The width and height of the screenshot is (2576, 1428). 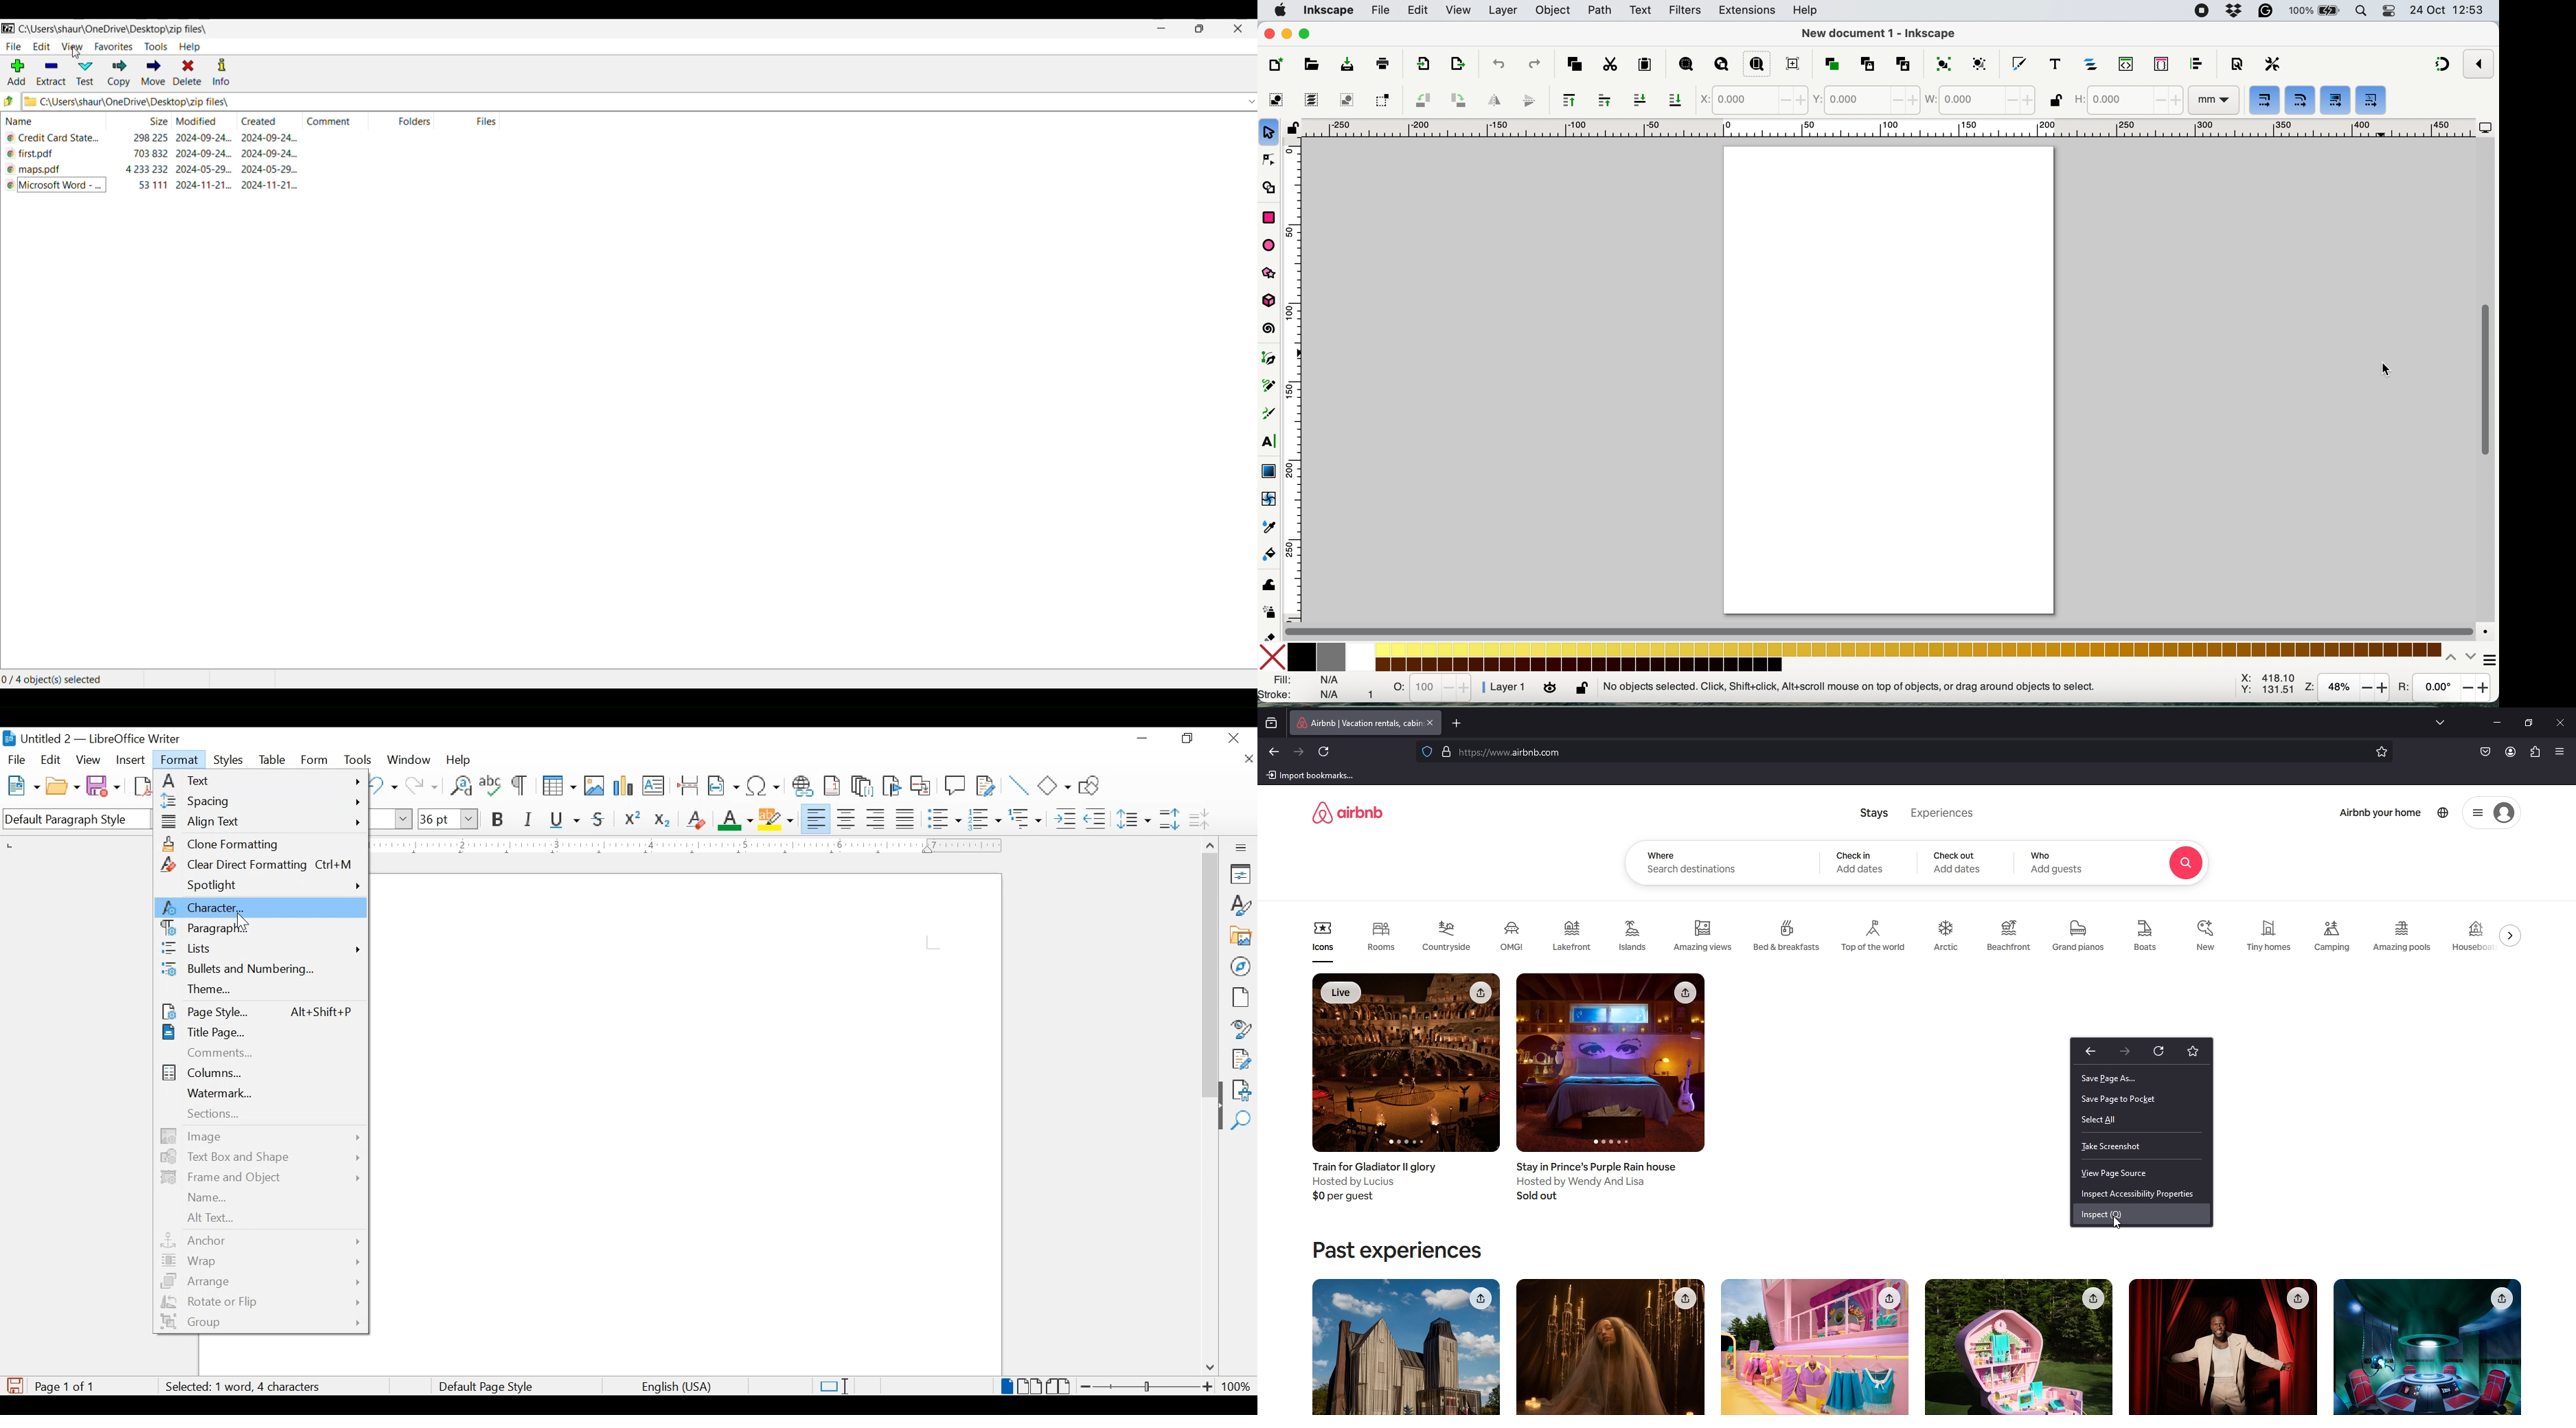 I want to click on title page, so click(x=204, y=1032).